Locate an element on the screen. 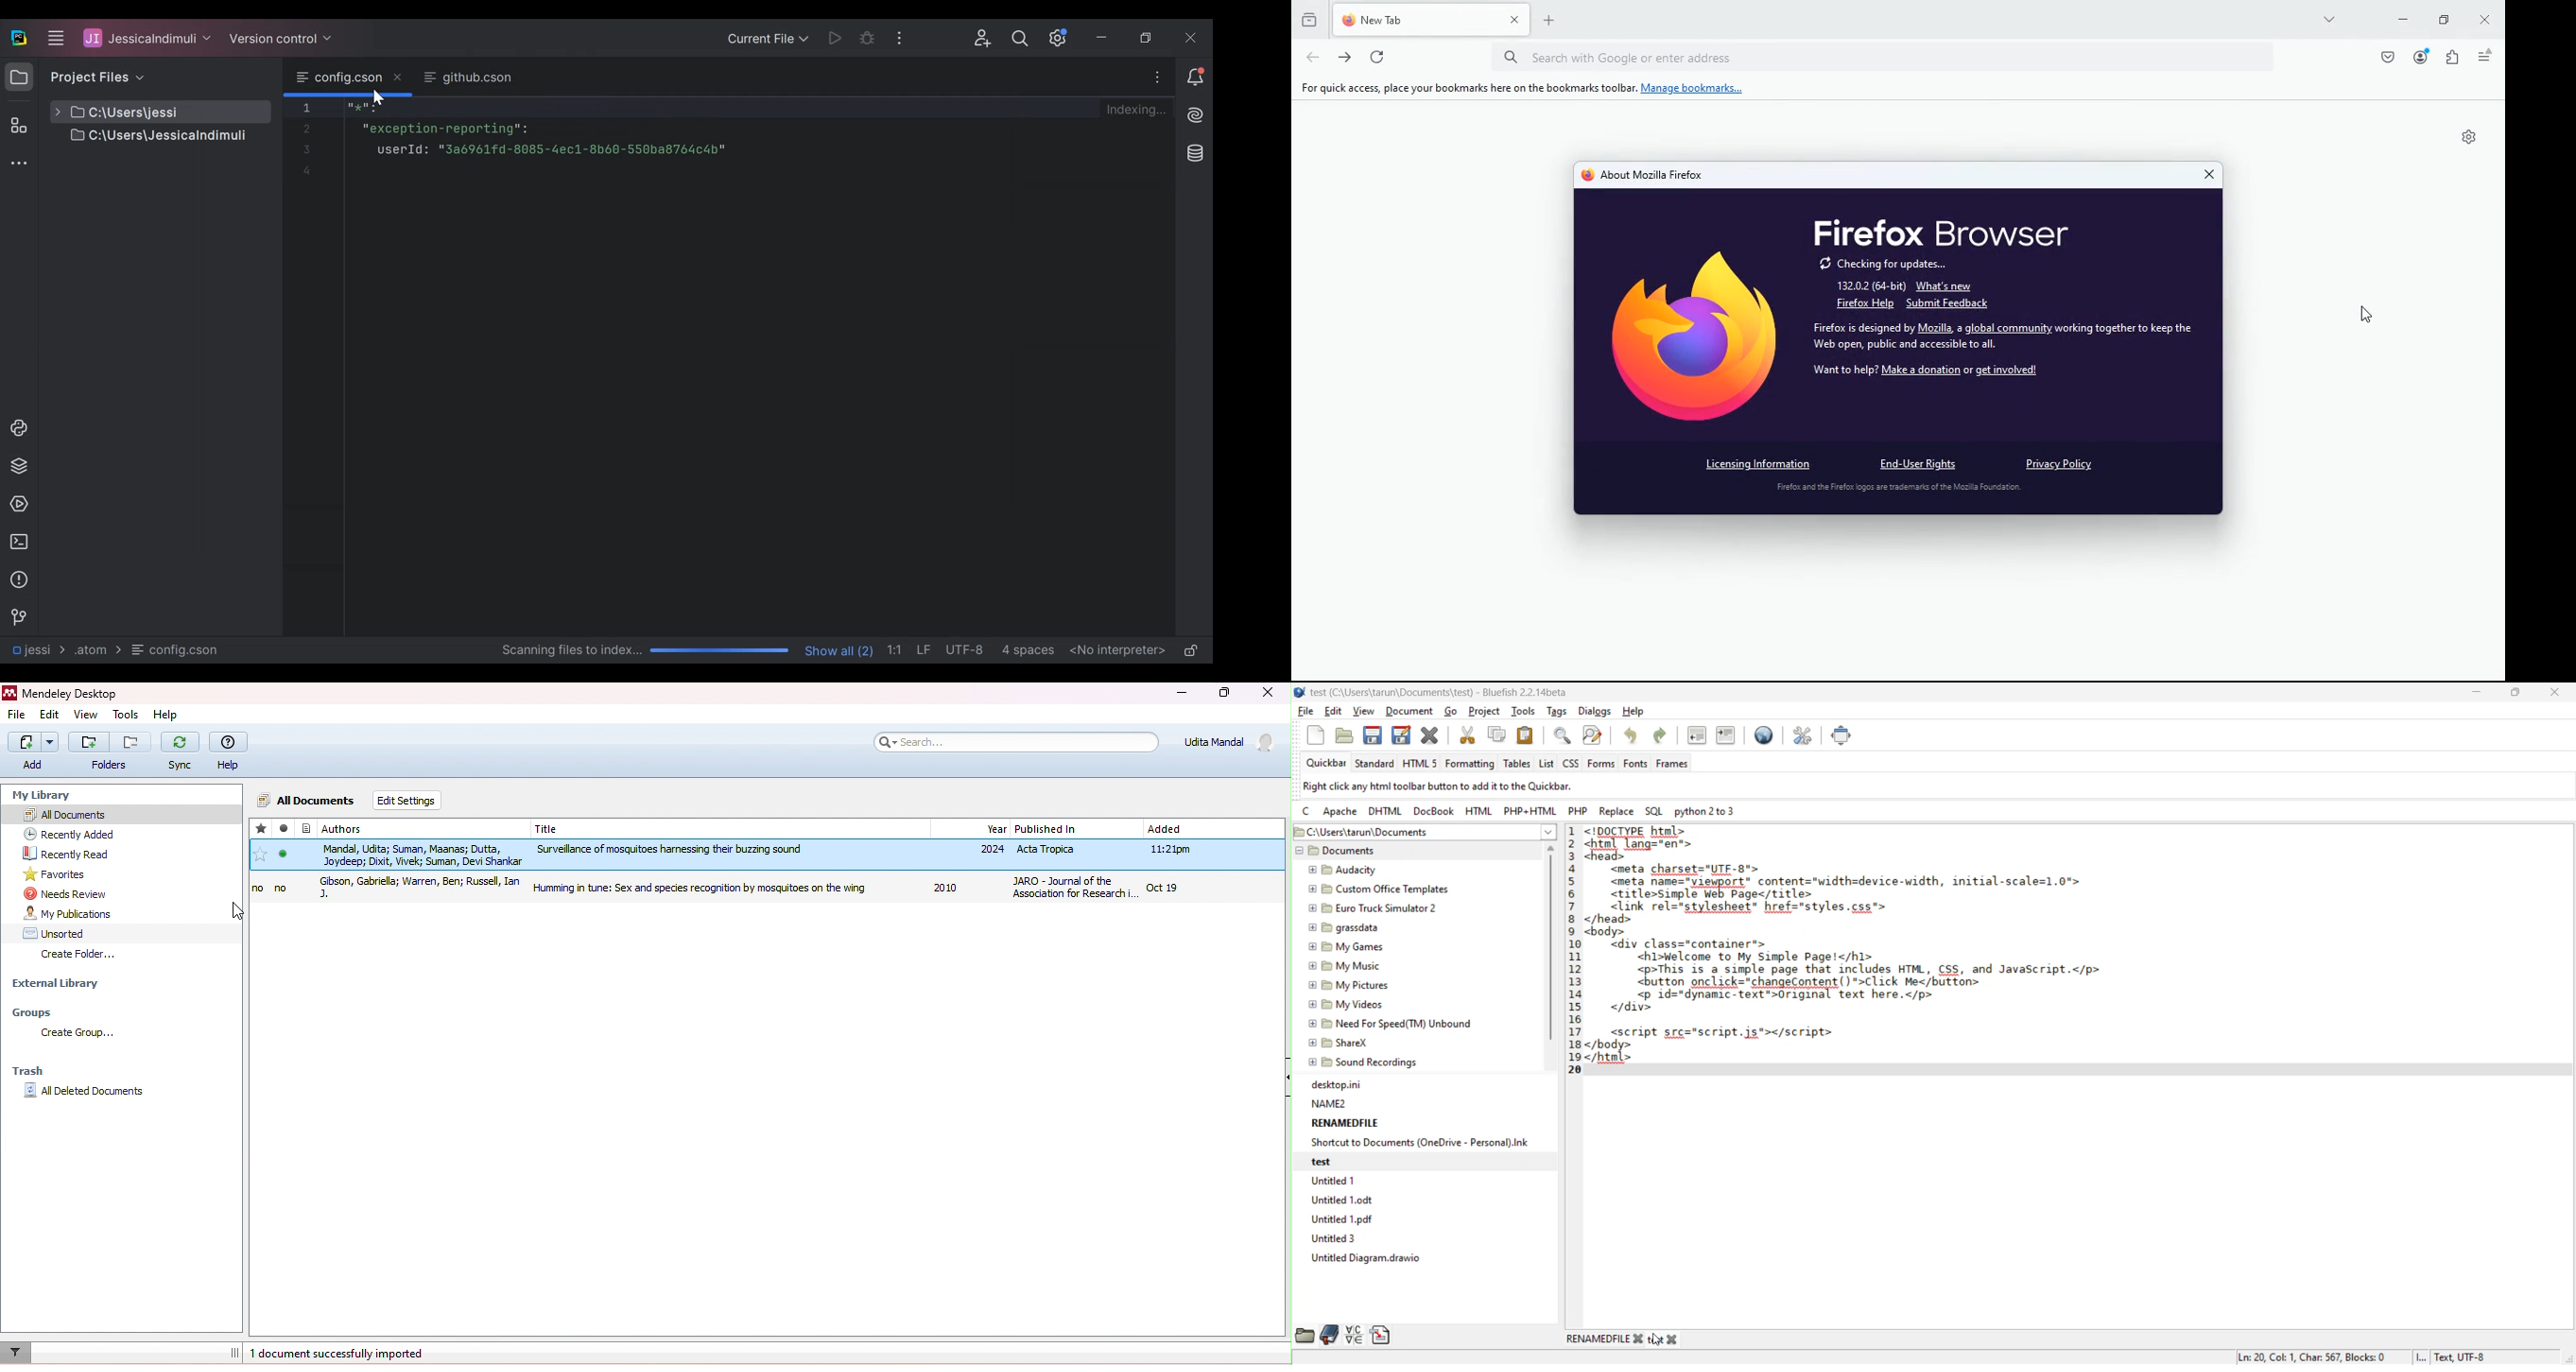 This screenshot has width=2576, height=1372. html 5 is located at coordinates (1422, 763).